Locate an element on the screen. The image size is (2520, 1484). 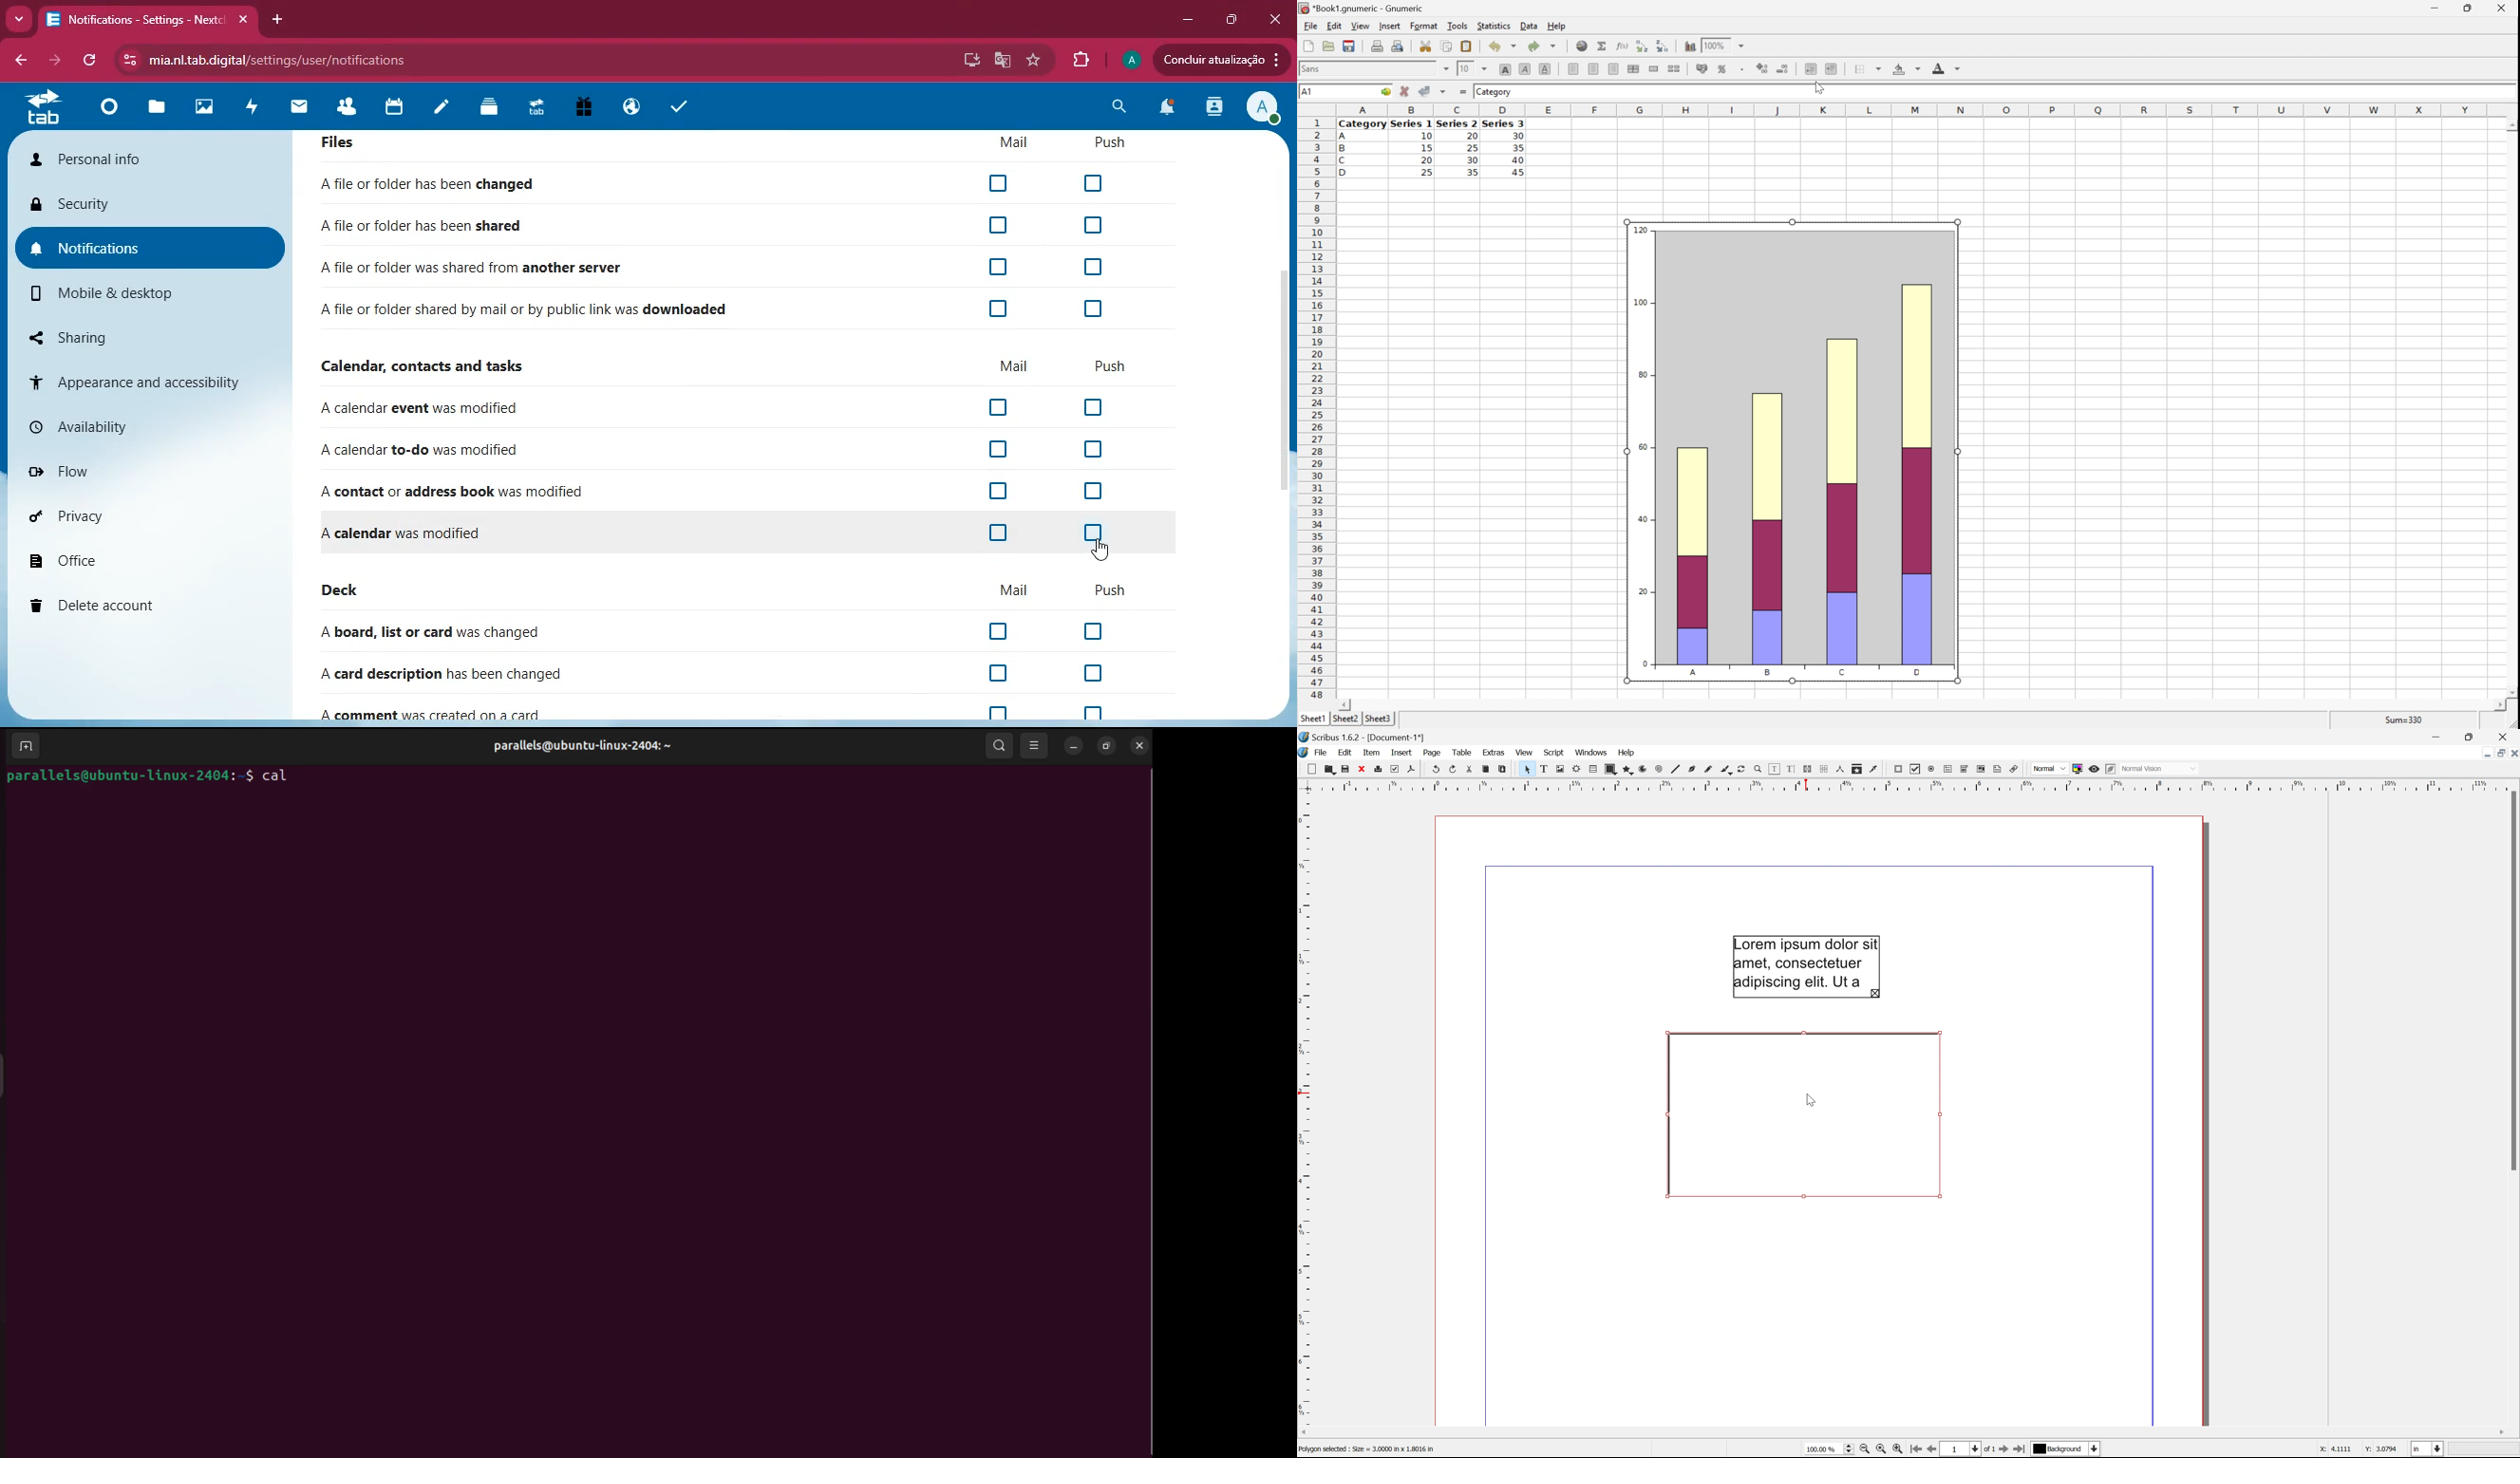
Zoom out by the stepping value is located at coordinates (1867, 1450).